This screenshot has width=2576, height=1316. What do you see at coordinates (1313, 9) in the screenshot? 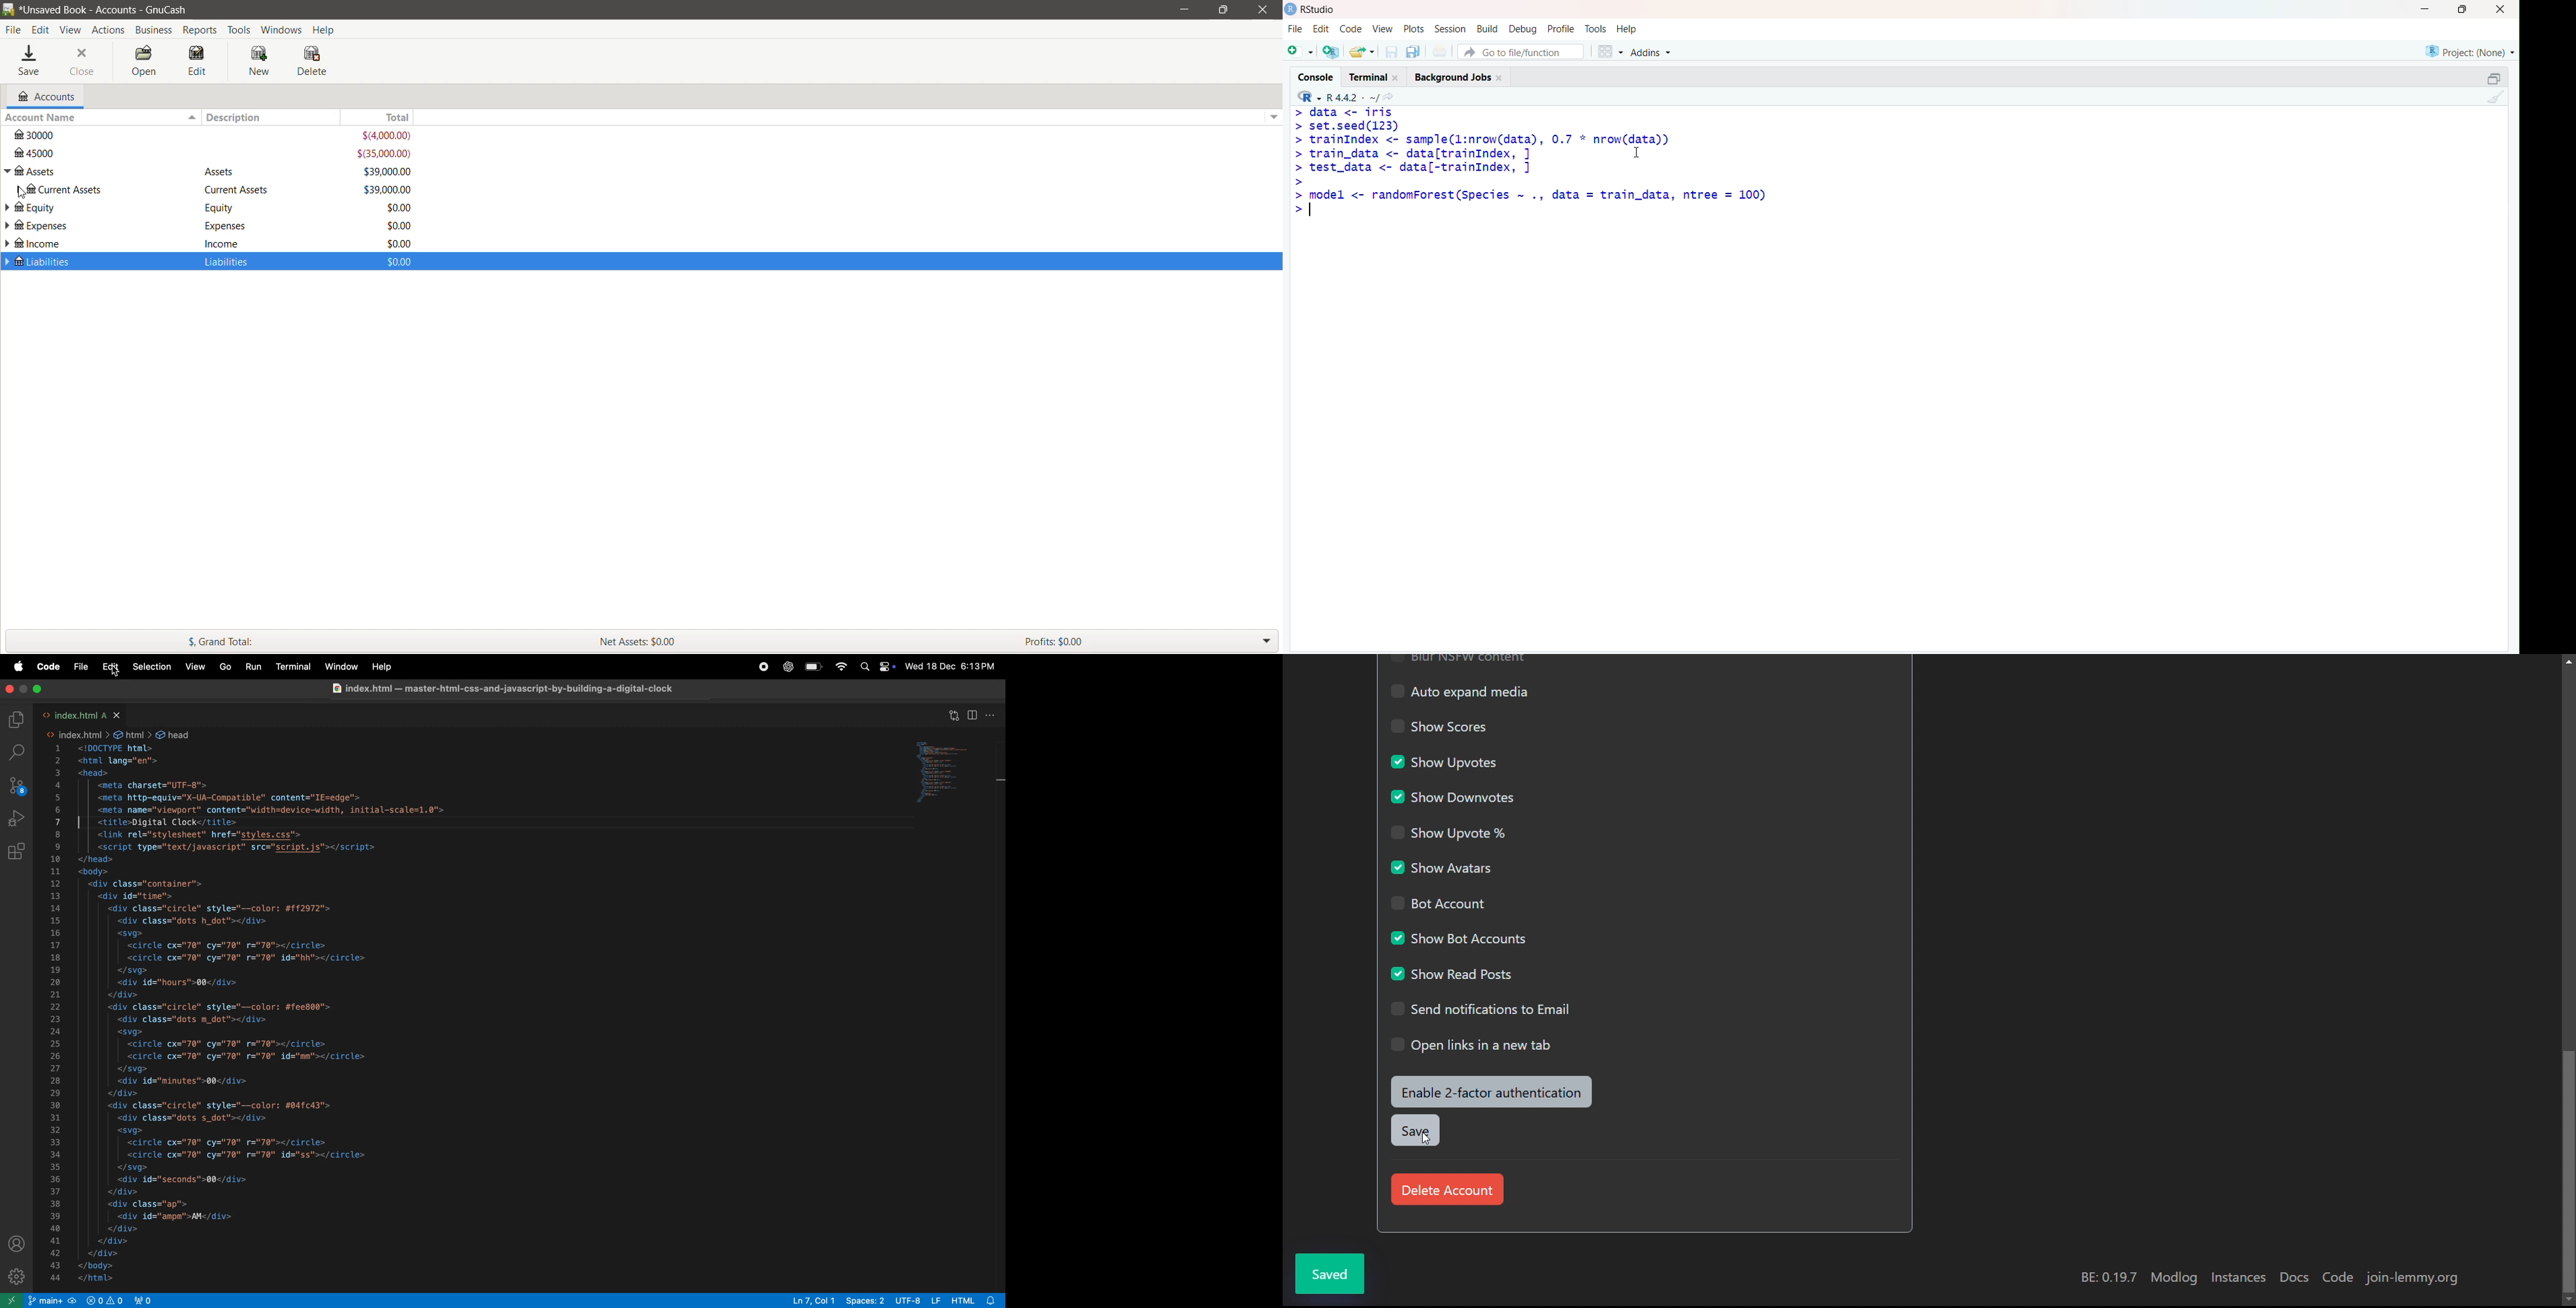
I see `RStudio` at bounding box center [1313, 9].